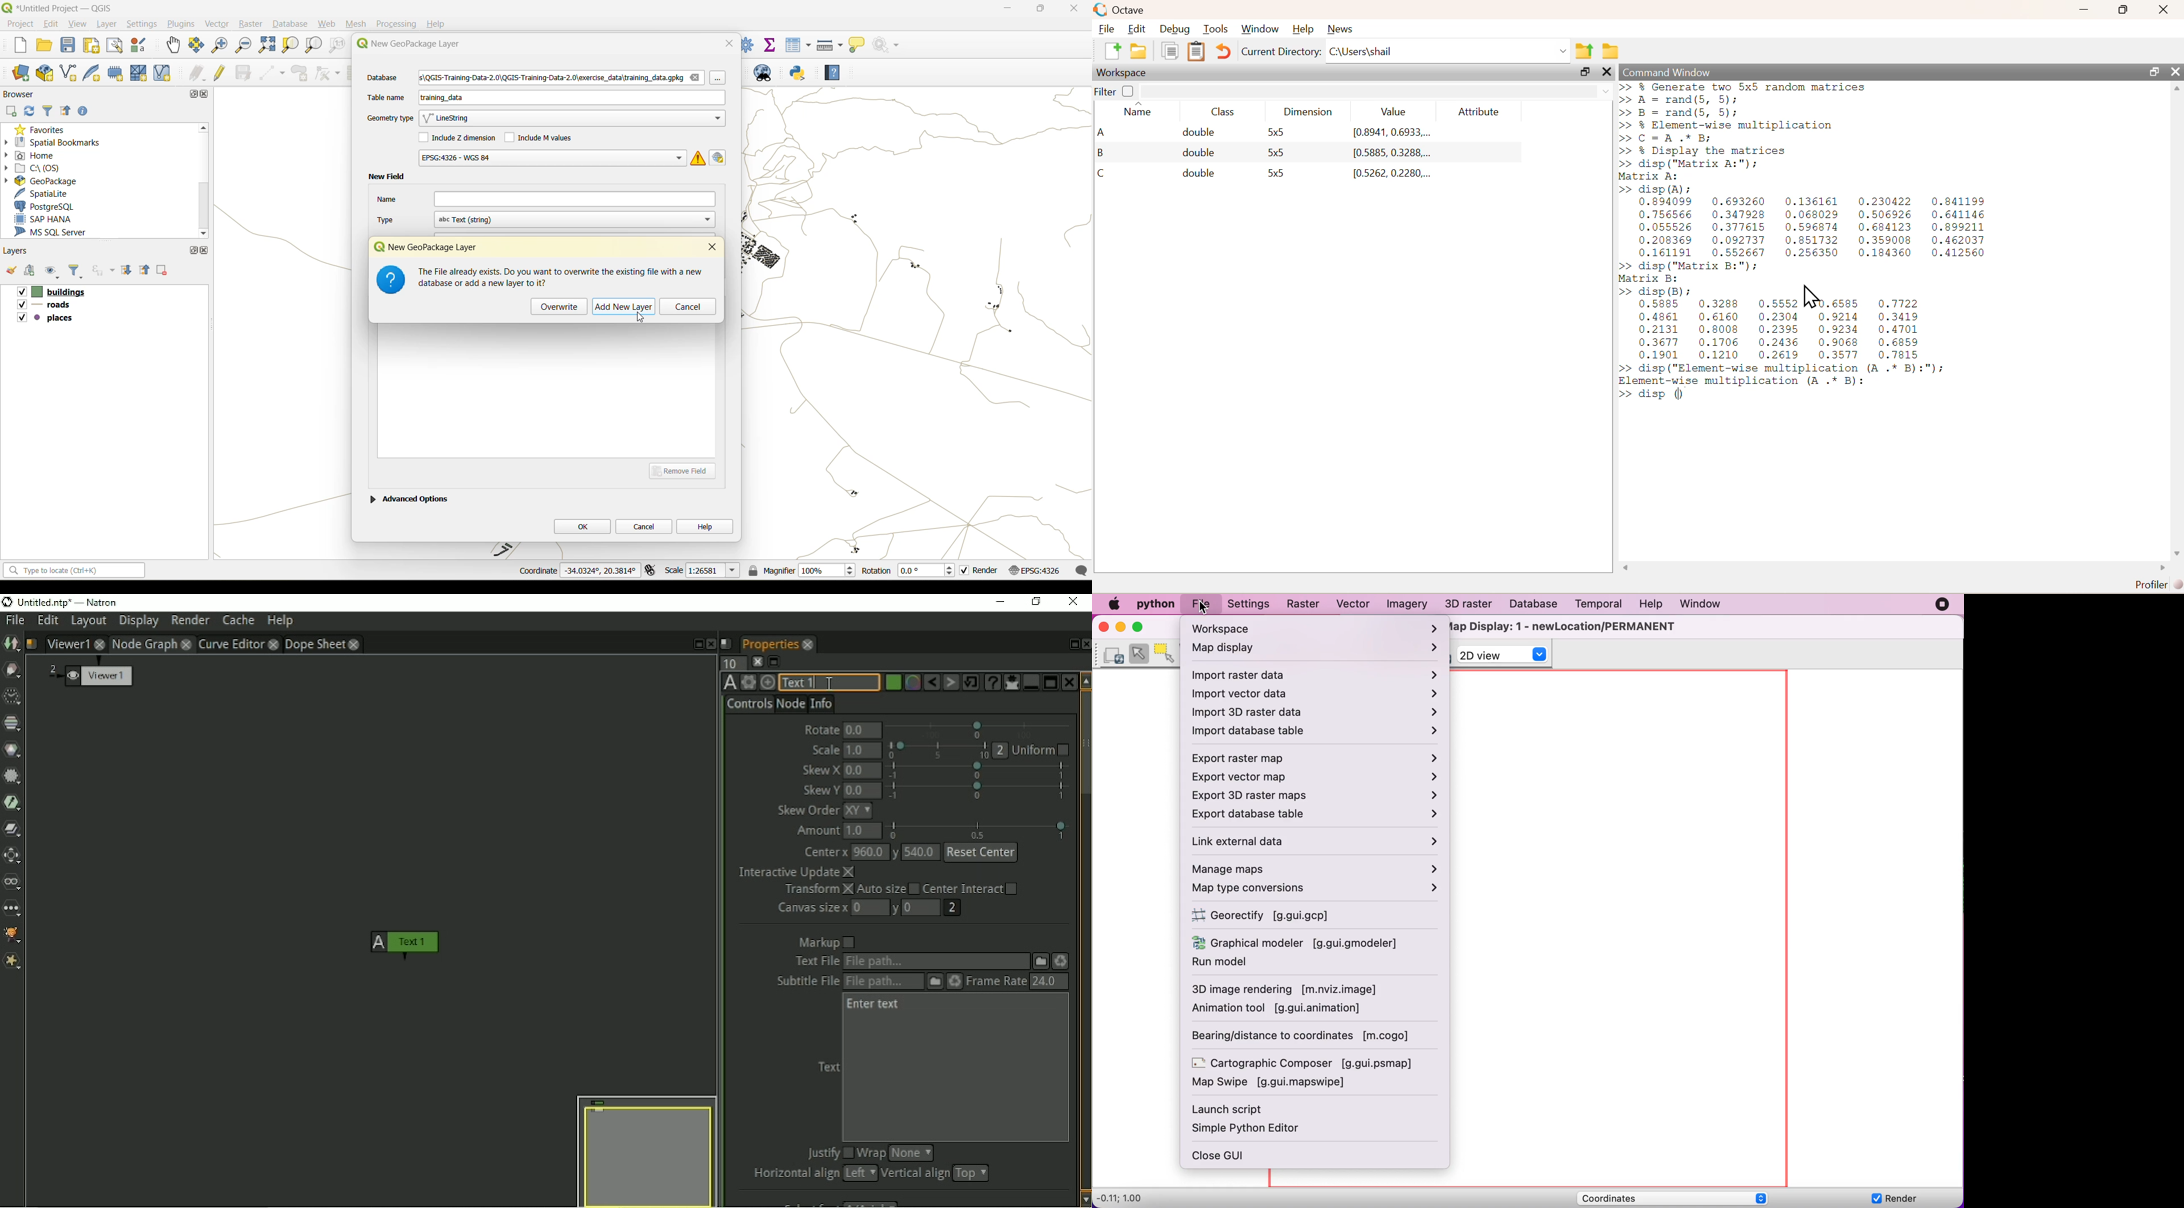 This screenshot has height=1232, width=2184. Describe the element at coordinates (128, 271) in the screenshot. I see `expand all` at that location.